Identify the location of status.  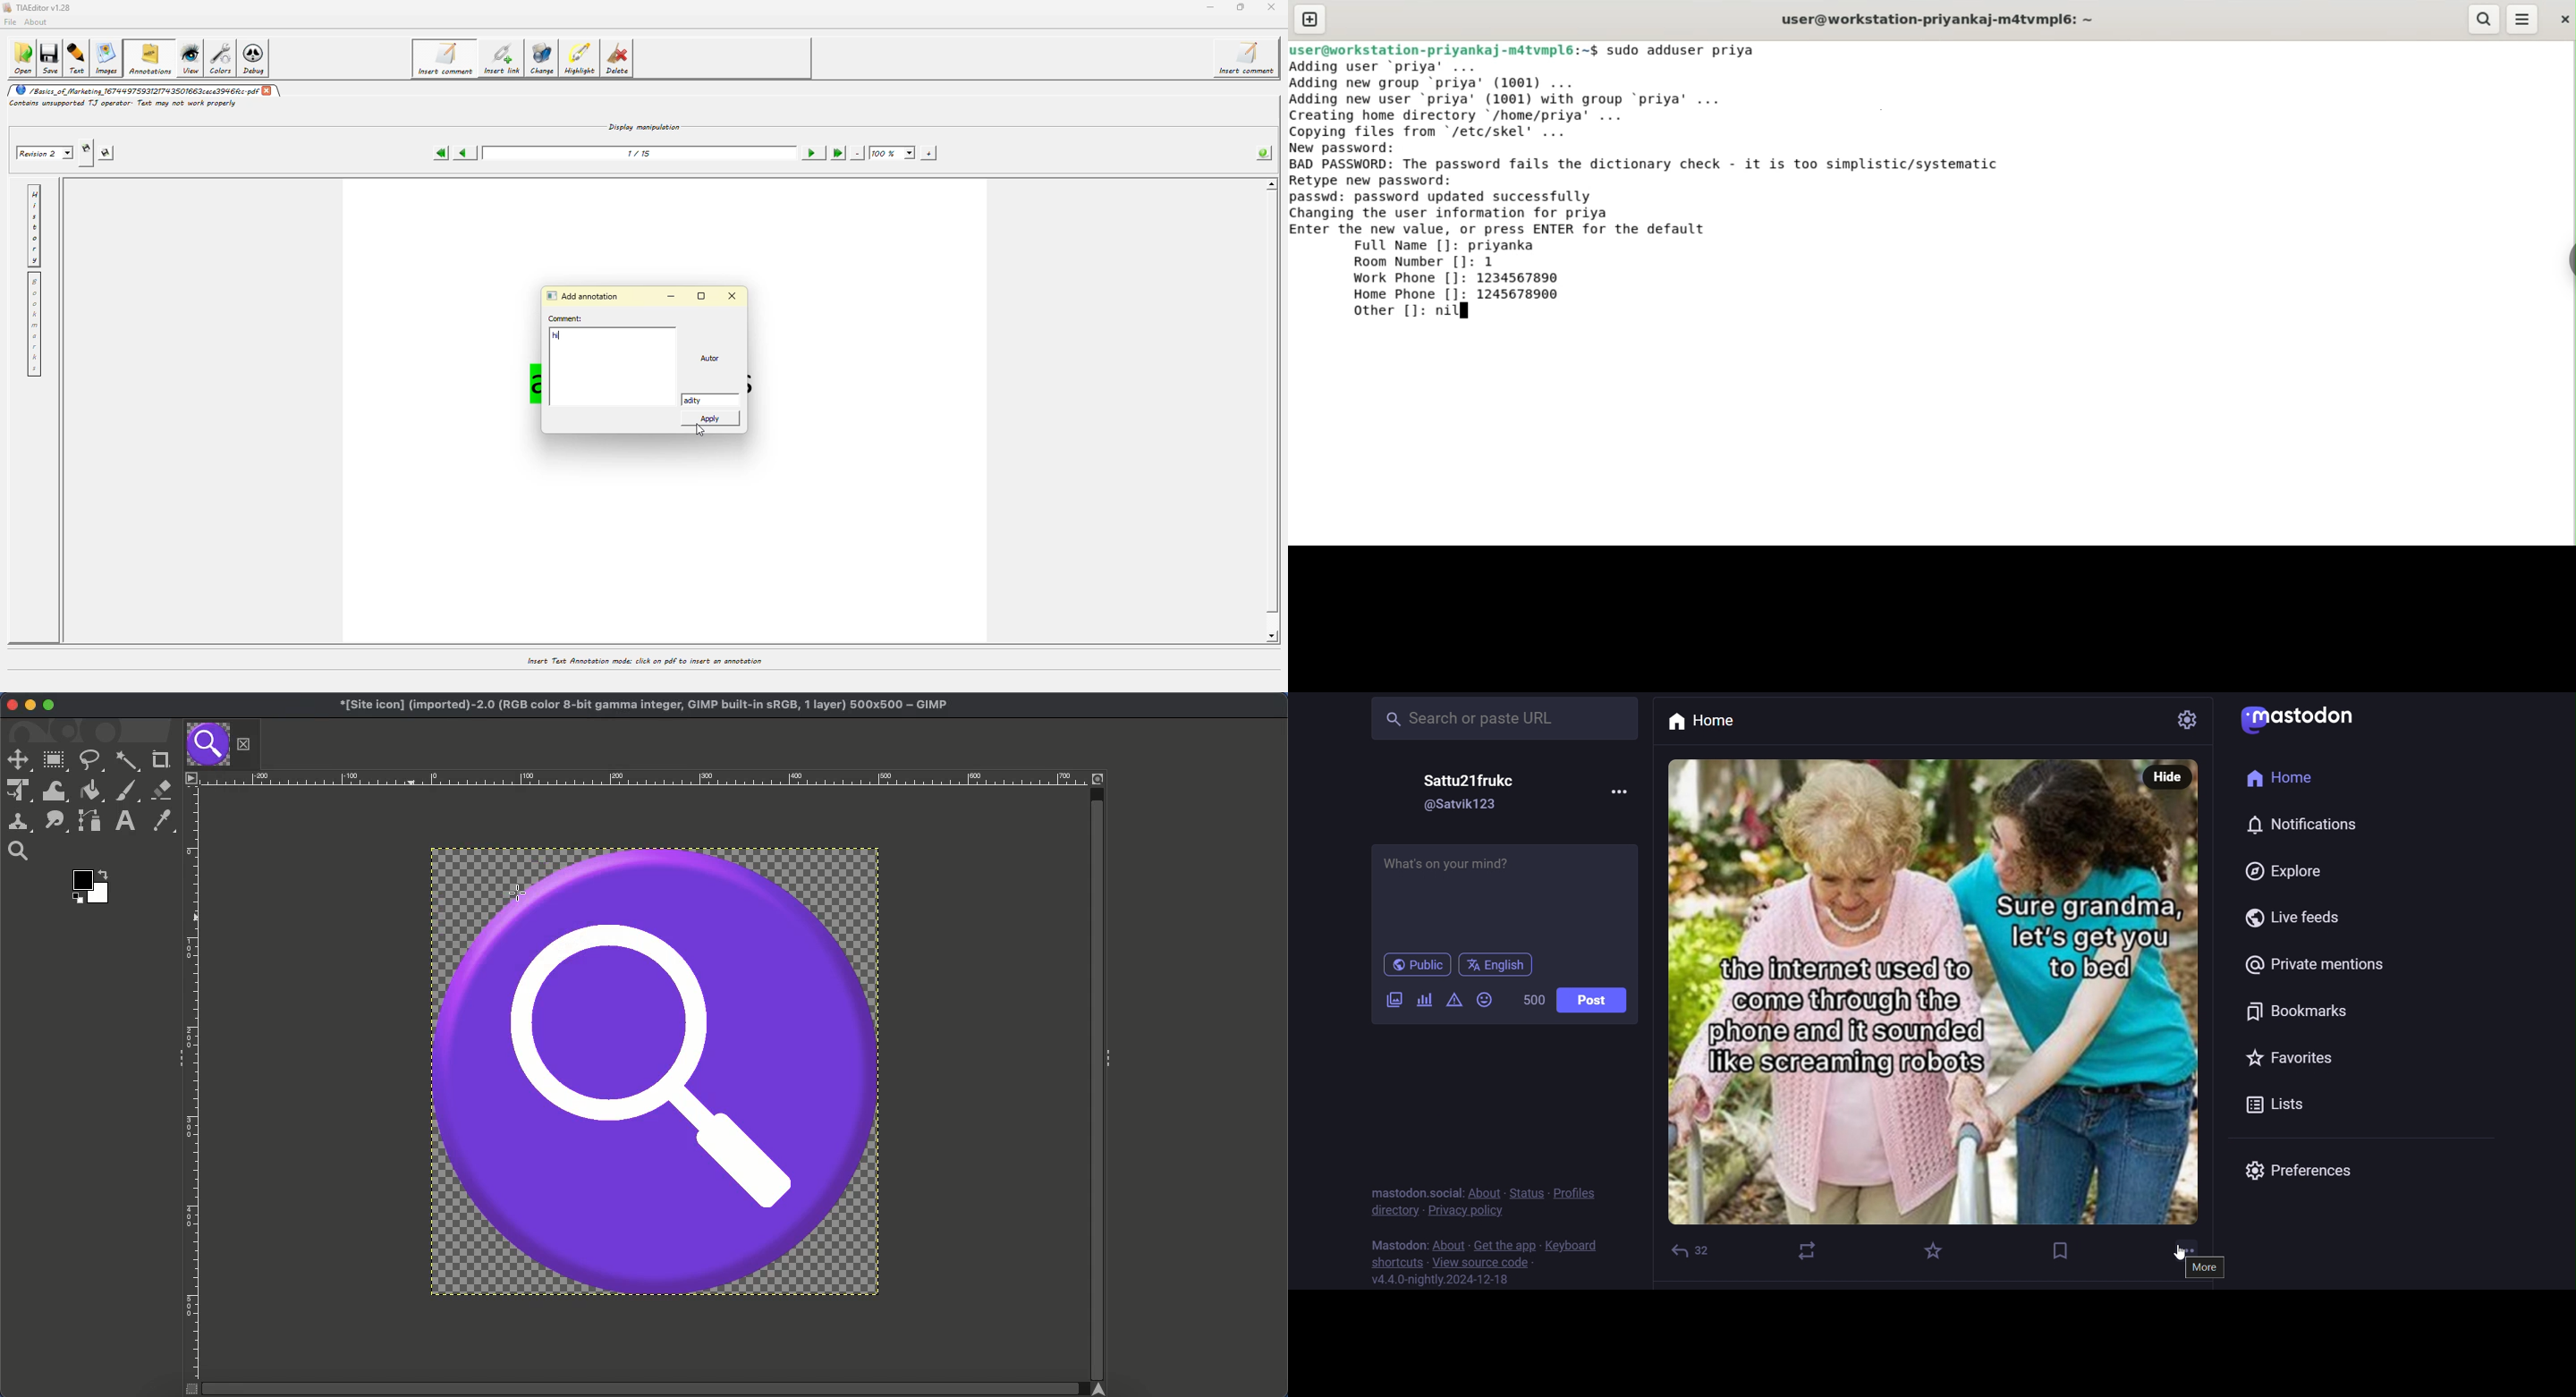
(1529, 1191).